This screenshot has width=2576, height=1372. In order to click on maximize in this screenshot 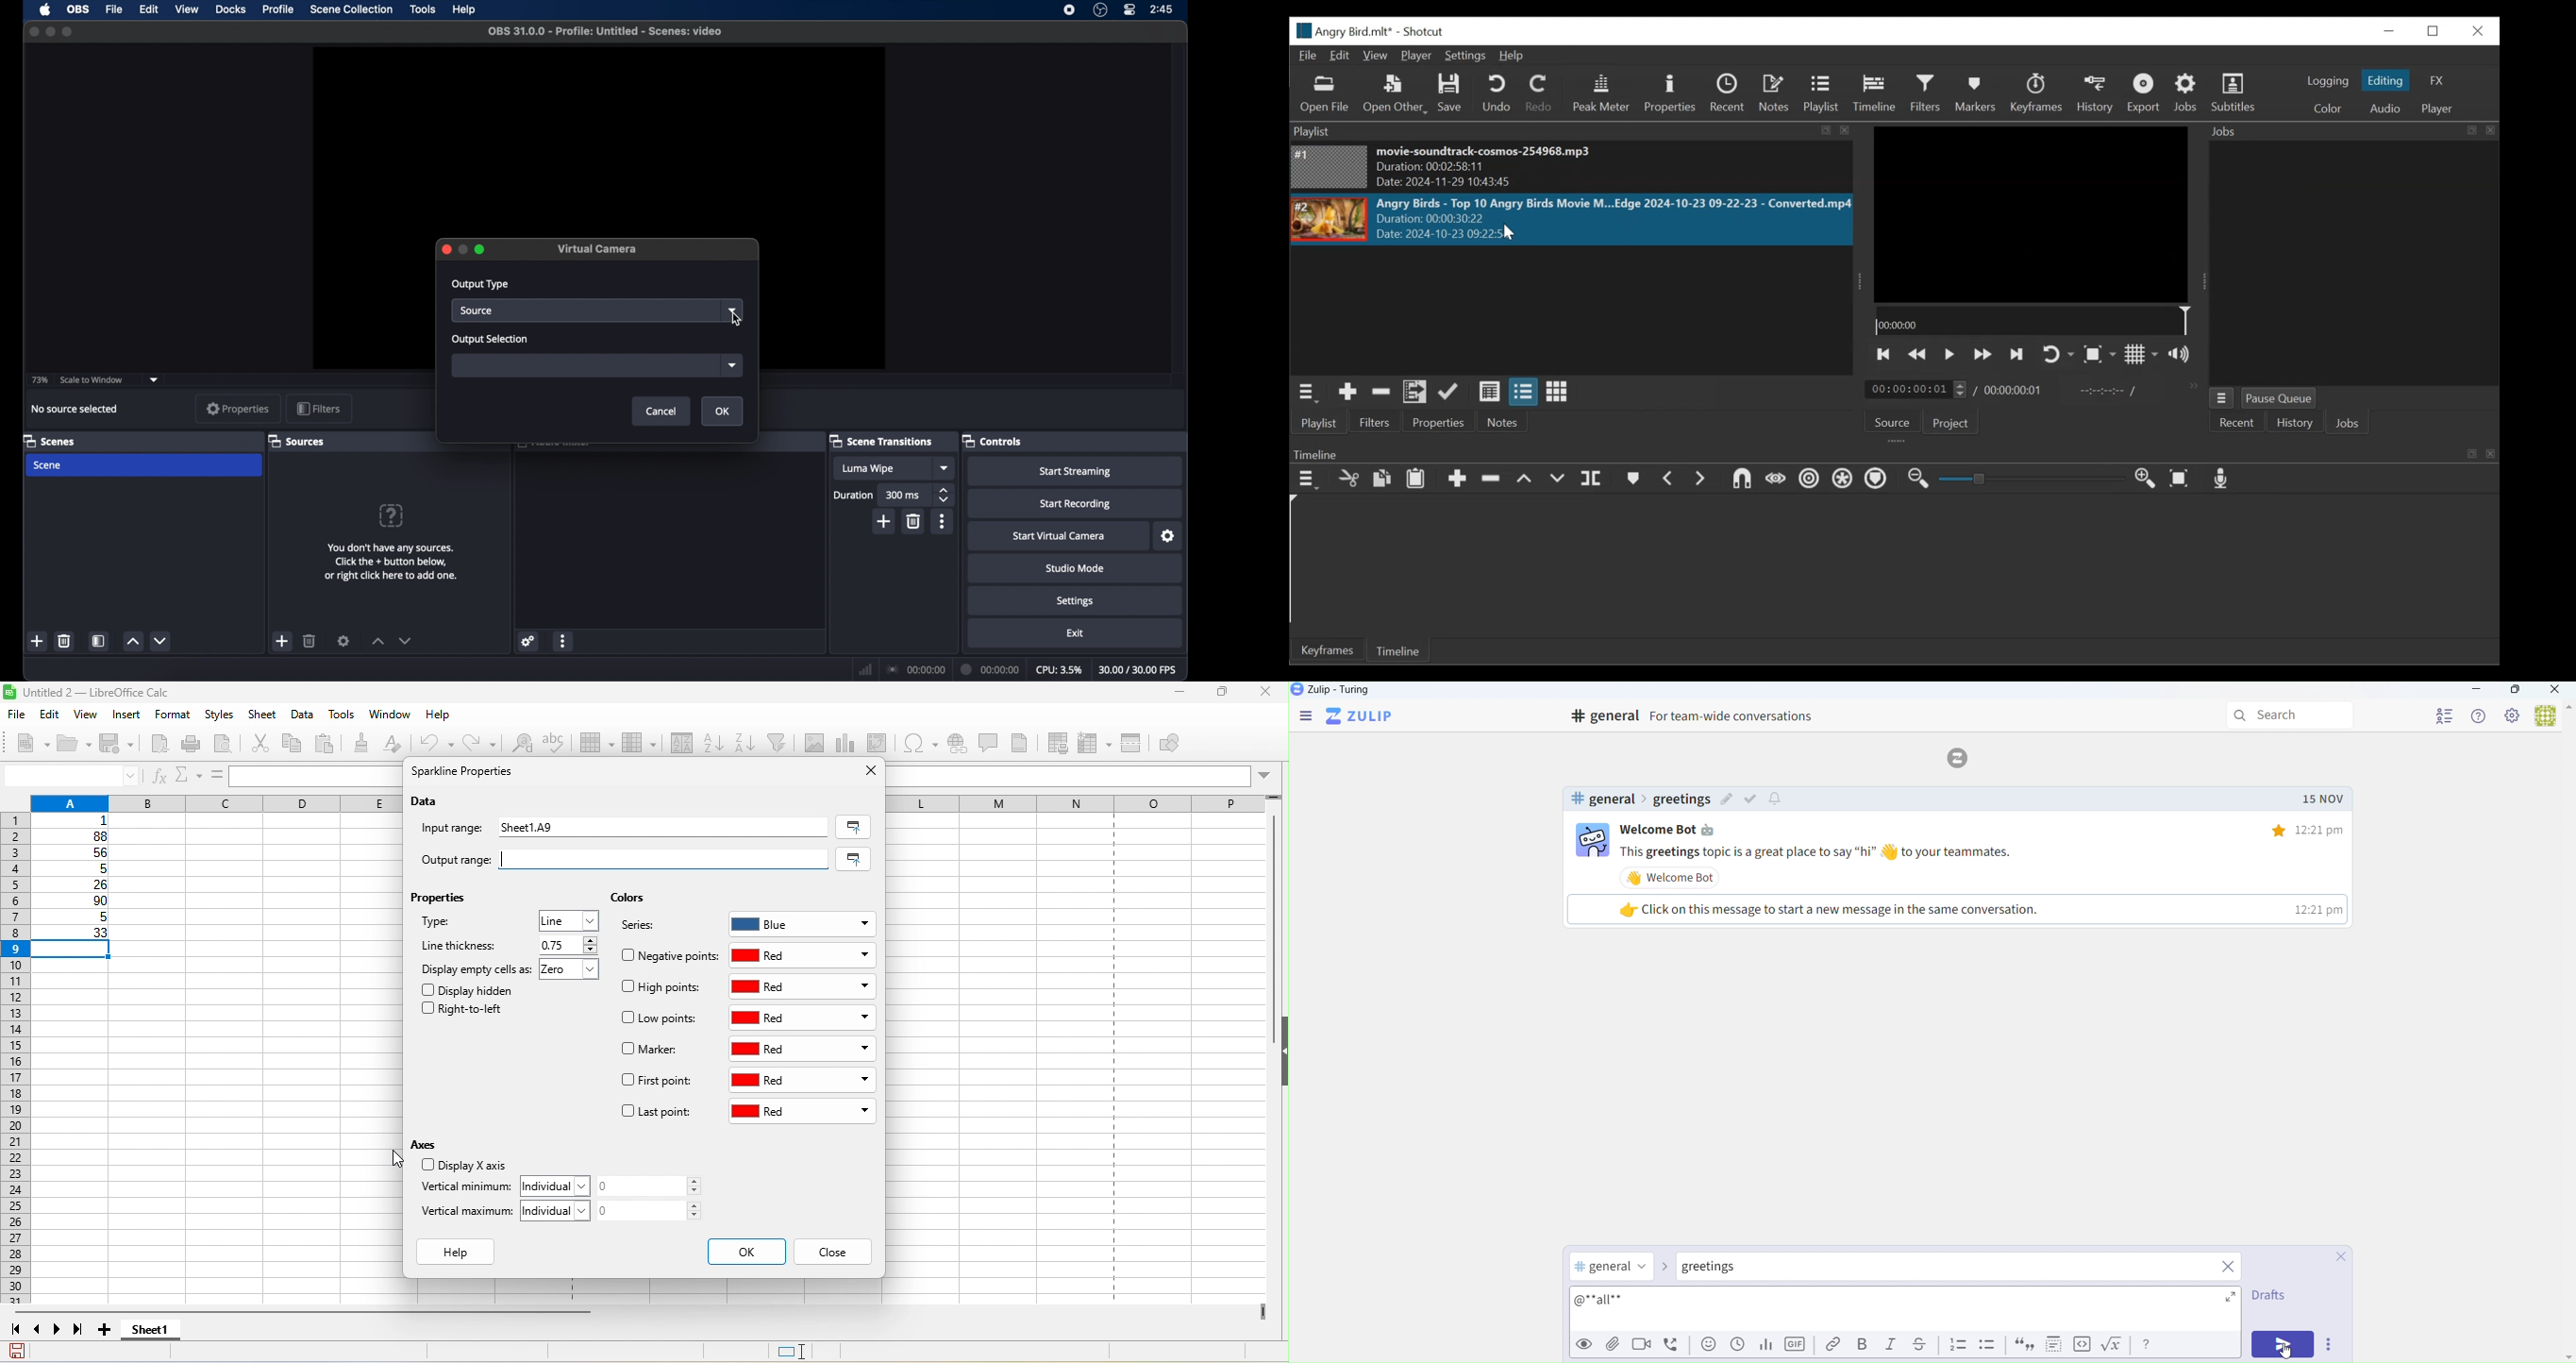, I will do `click(481, 249)`.